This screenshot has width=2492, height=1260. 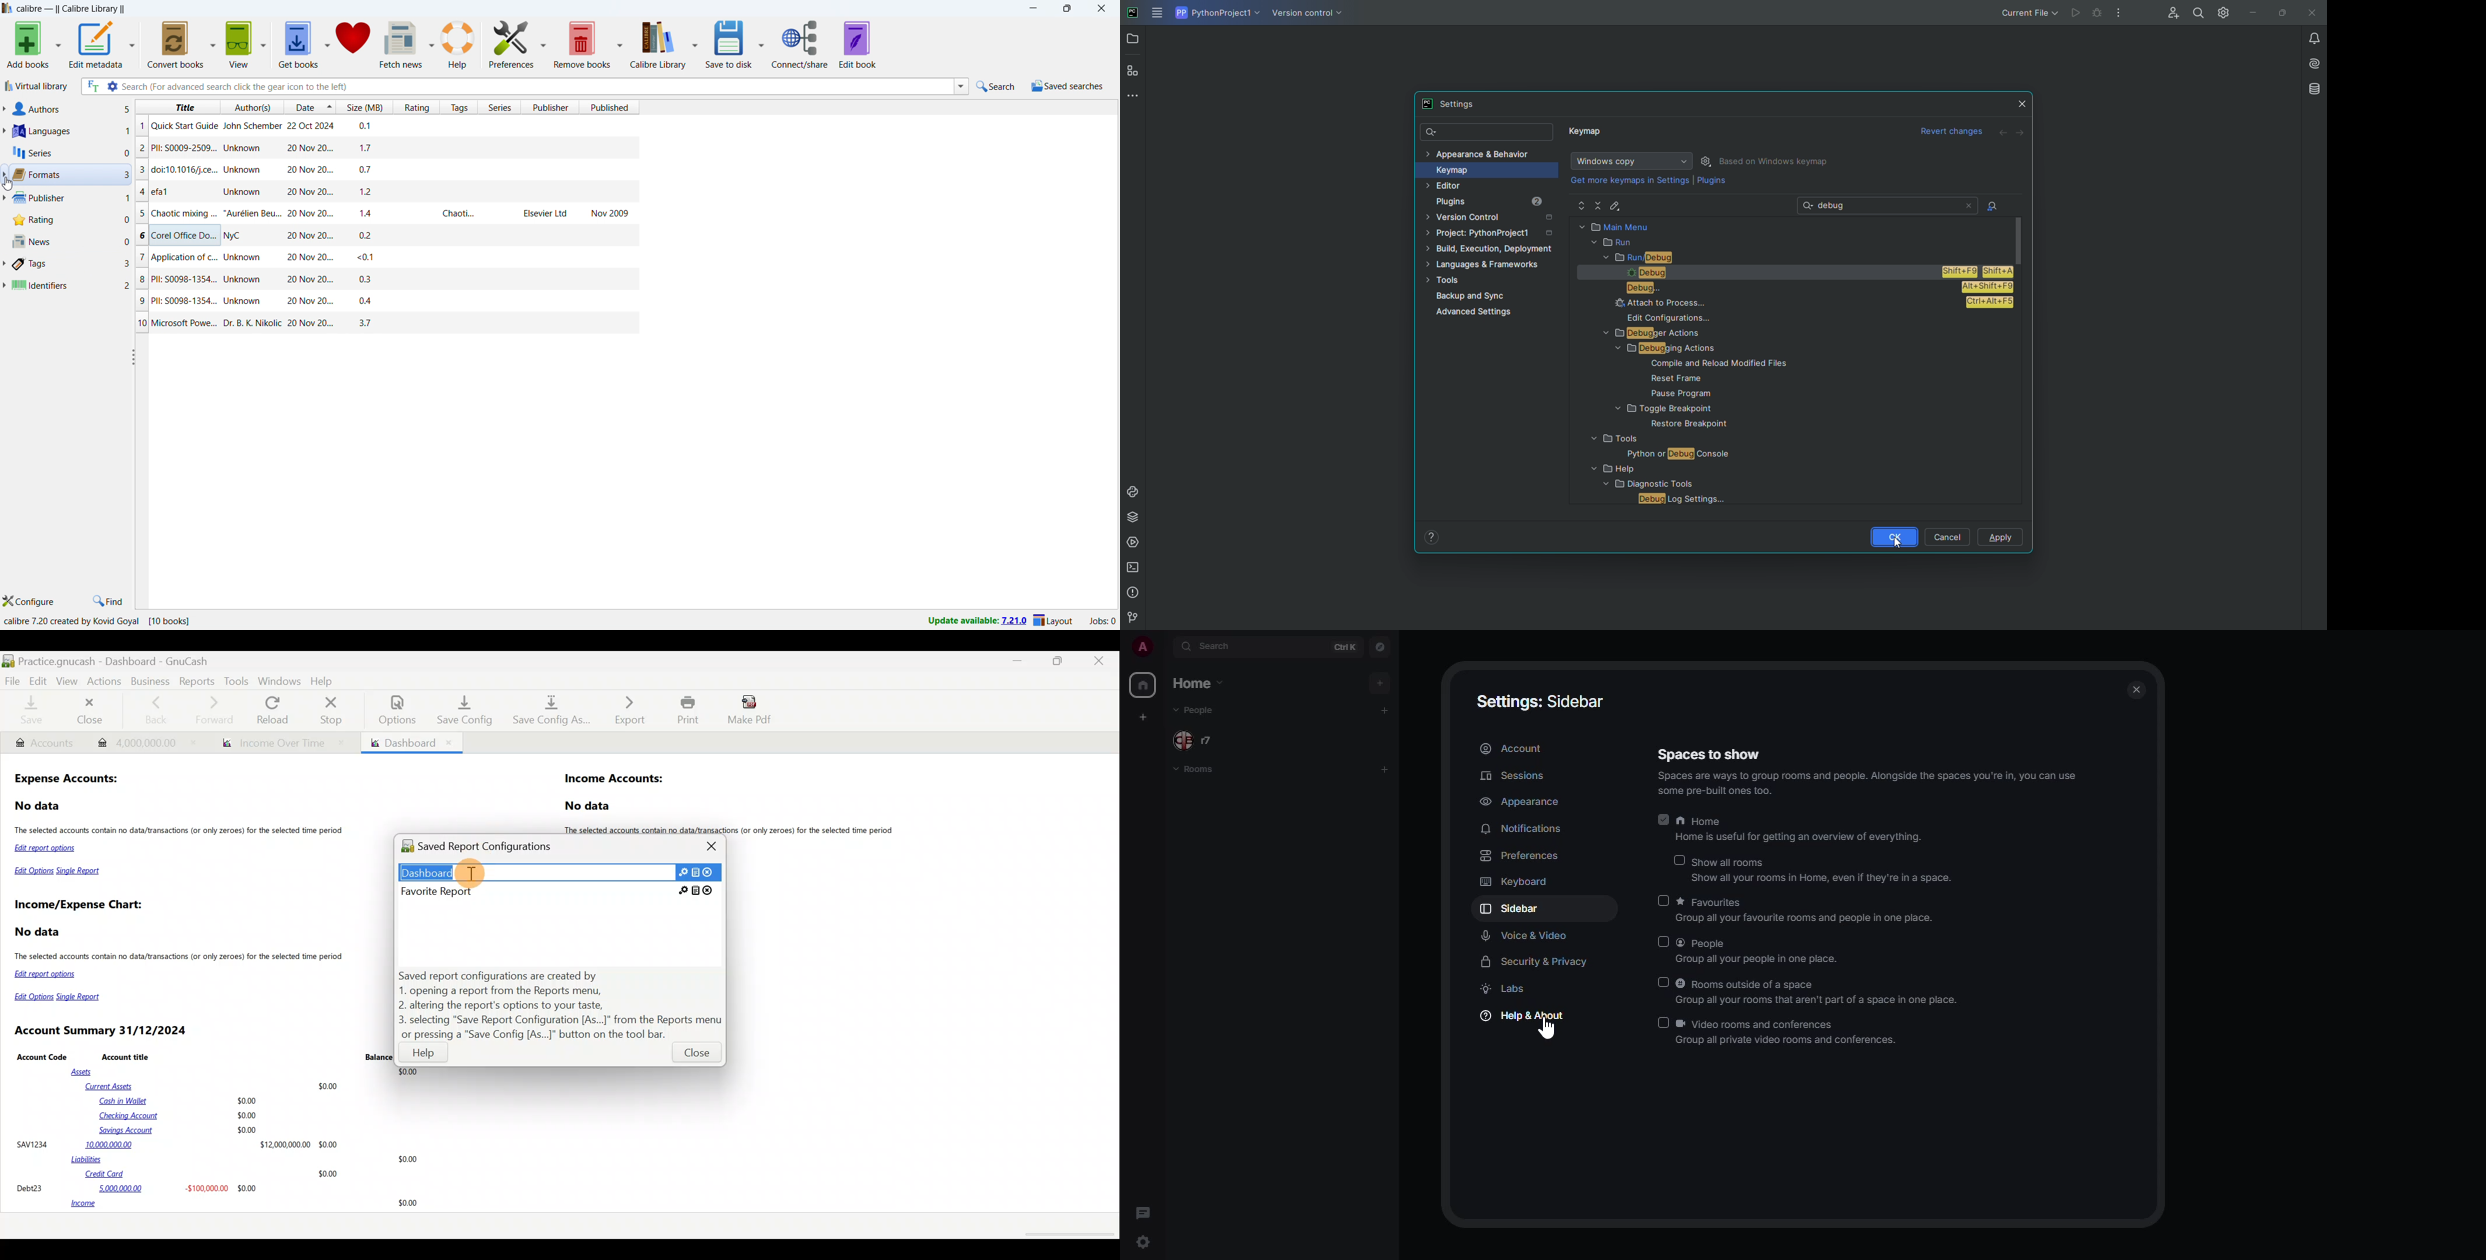 What do you see at coordinates (68, 780) in the screenshot?
I see `Expense Accounts:` at bounding box center [68, 780].